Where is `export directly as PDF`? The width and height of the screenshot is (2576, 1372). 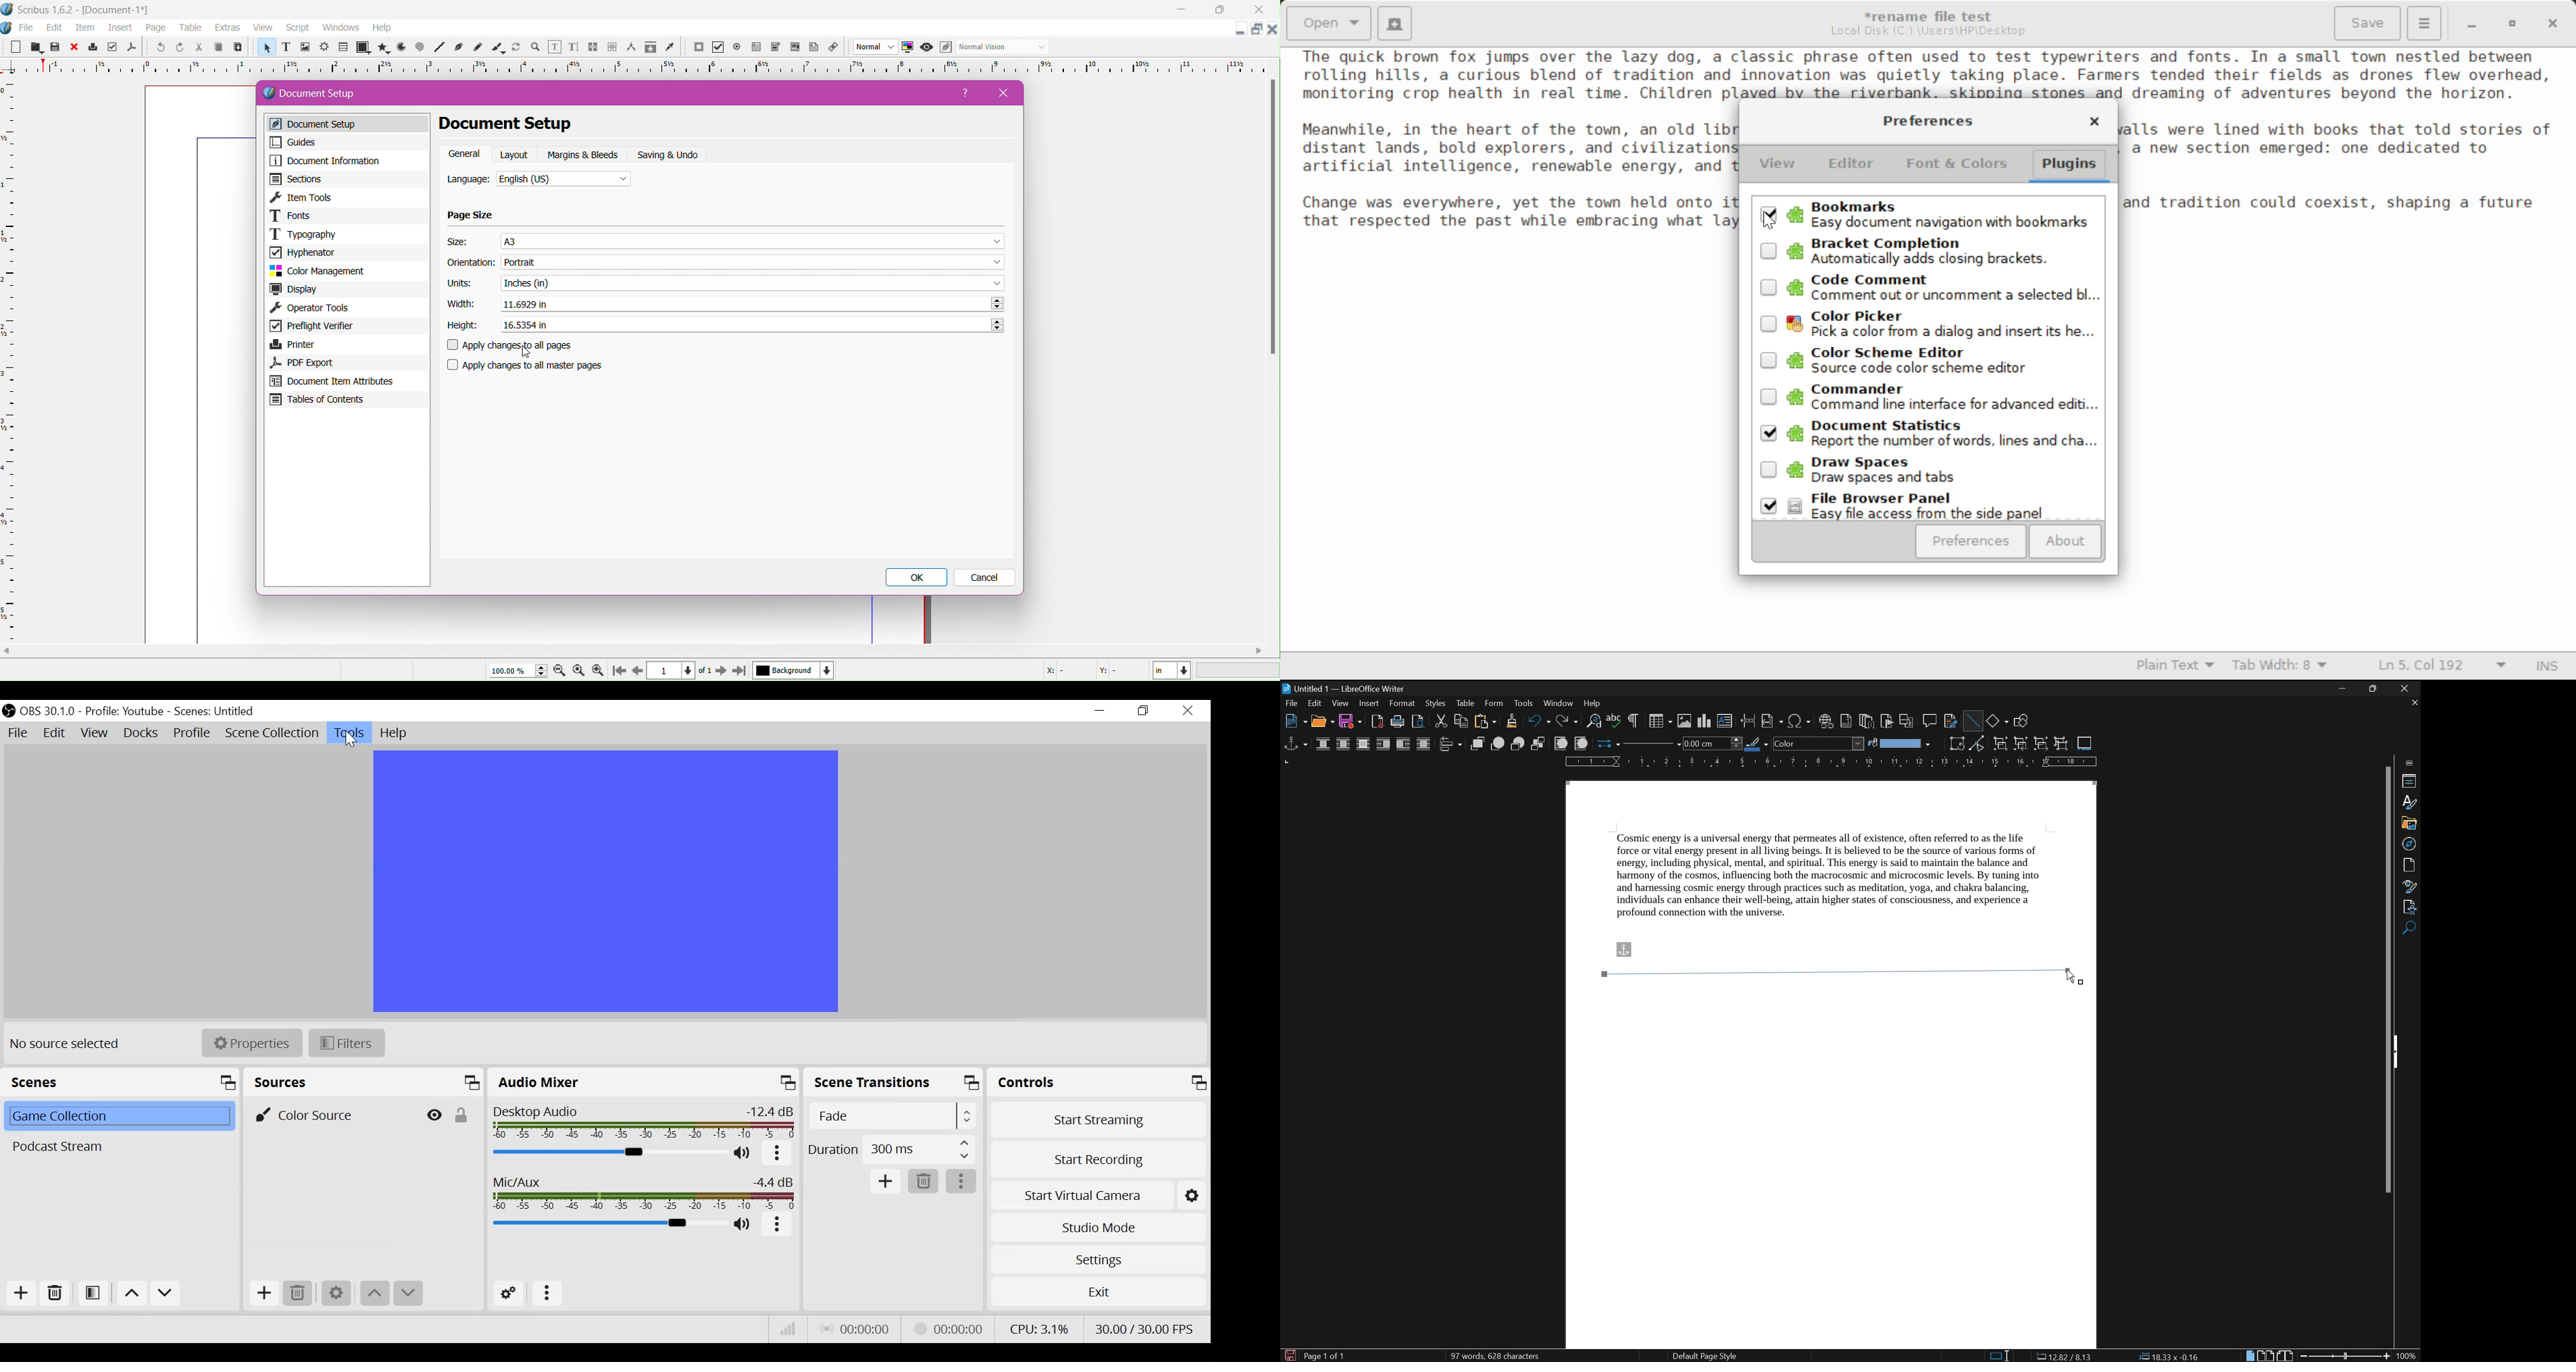 export directly as PDF is located at coordinates (1376, 721).